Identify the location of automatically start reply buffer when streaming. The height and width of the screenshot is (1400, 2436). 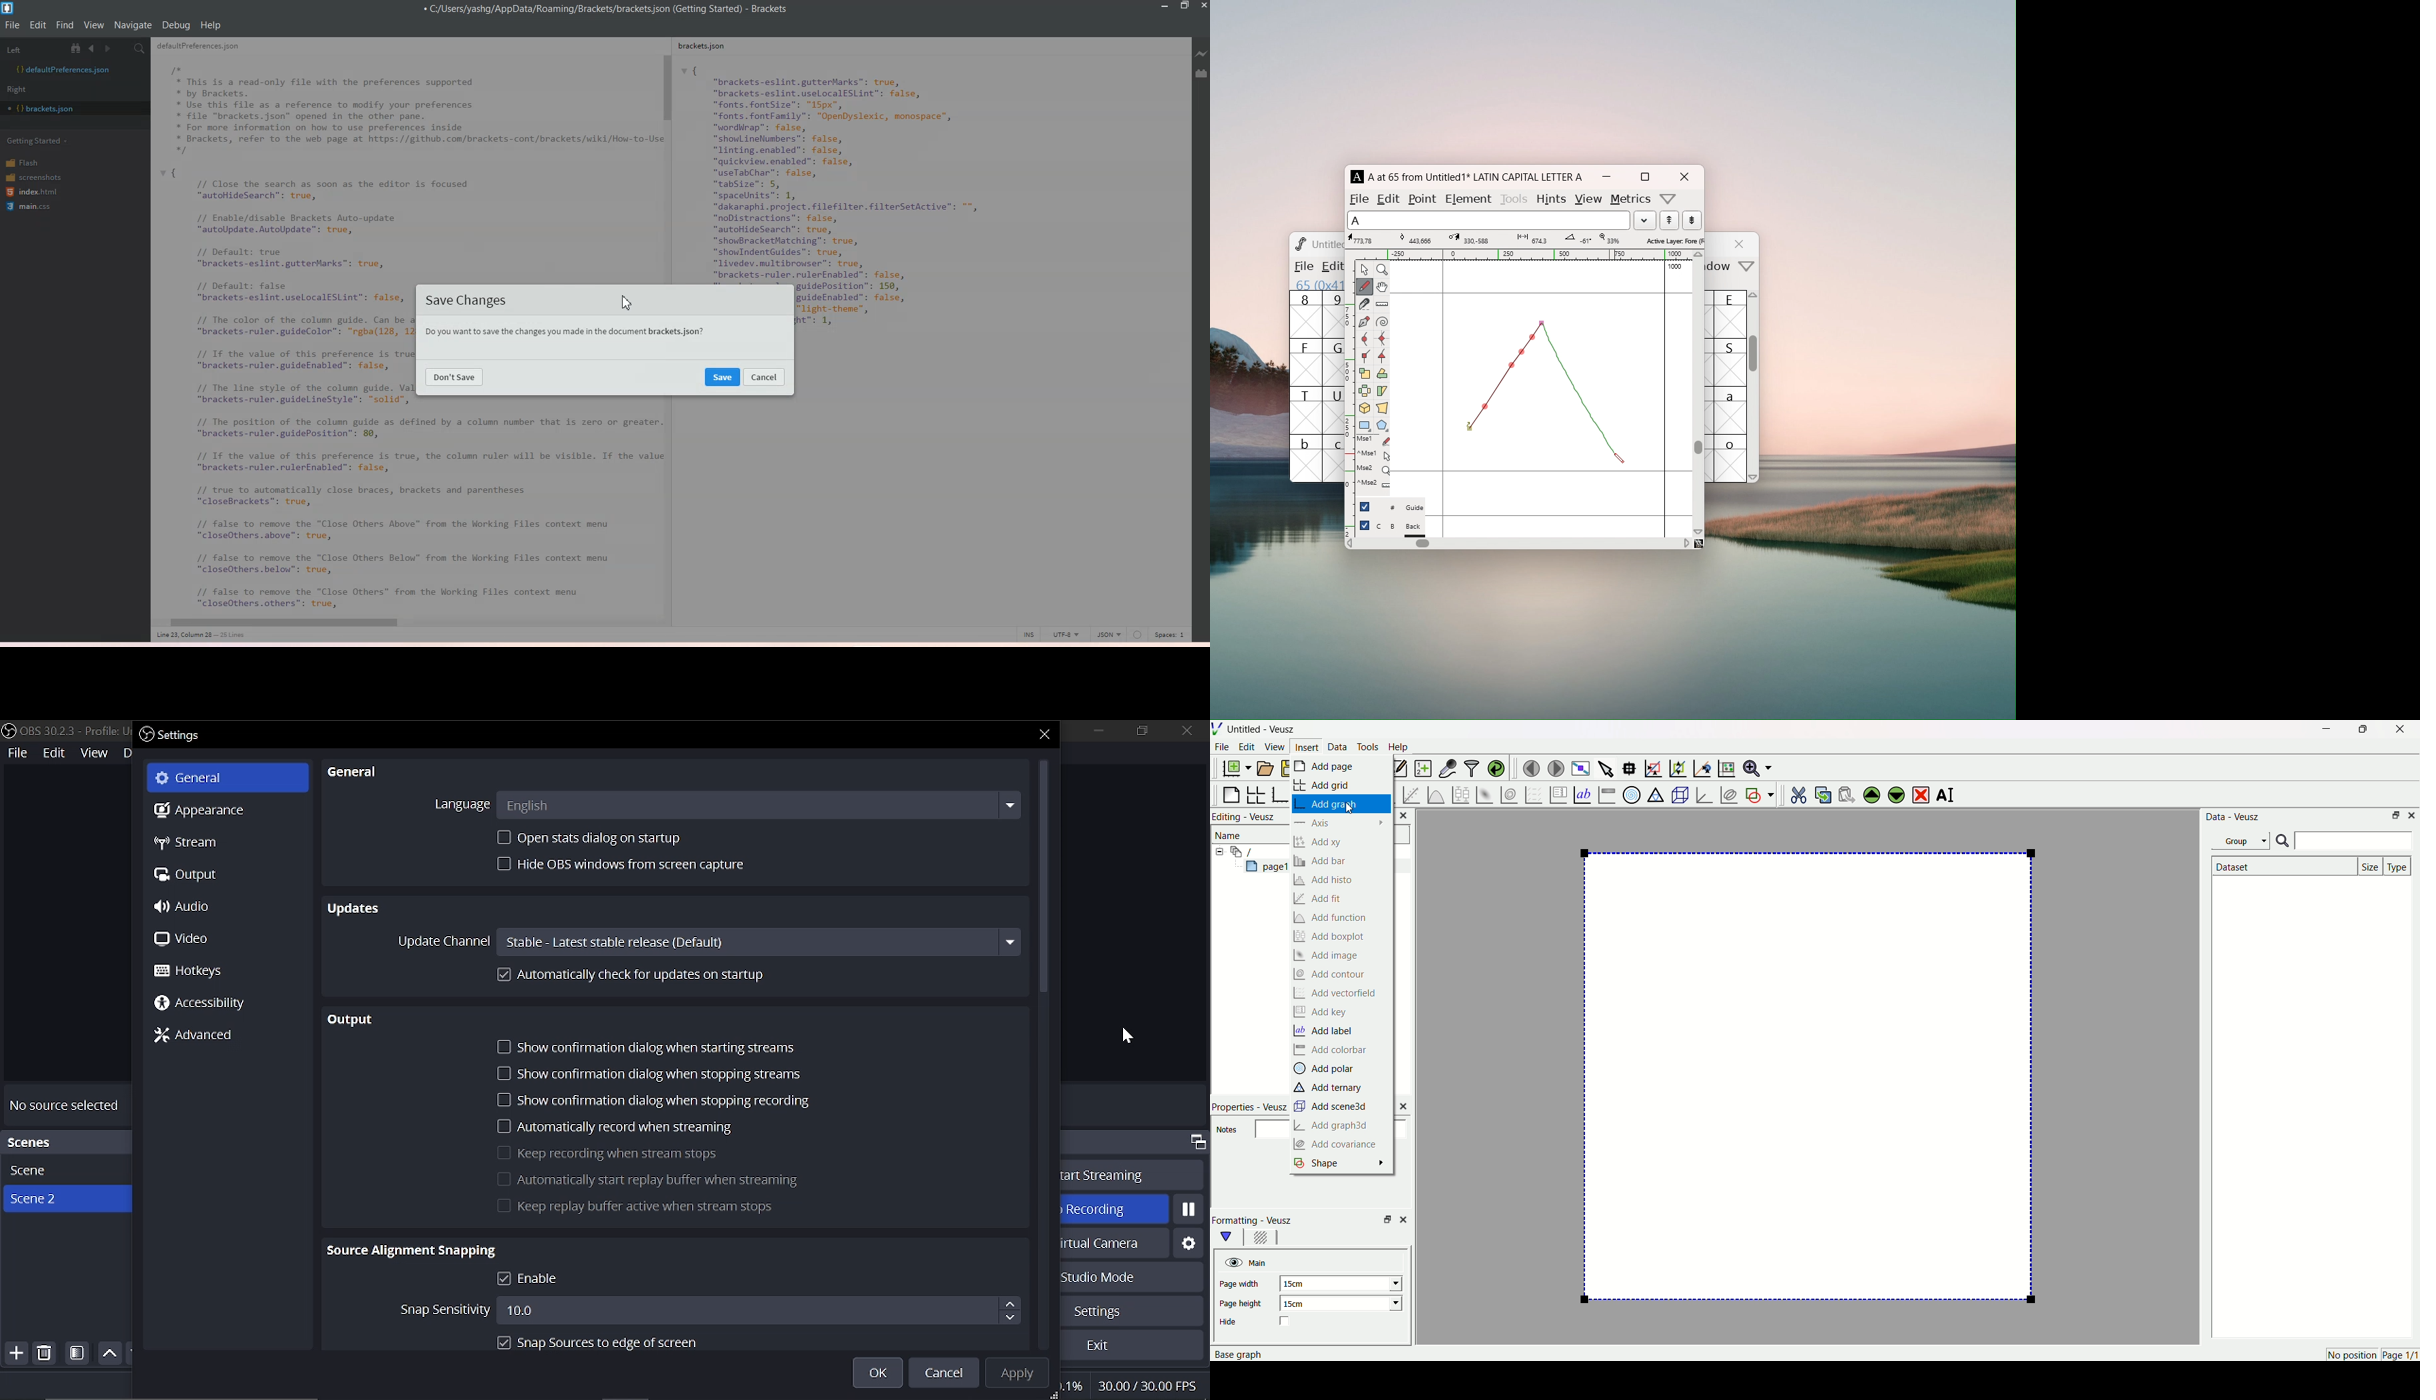
(646, 1180).